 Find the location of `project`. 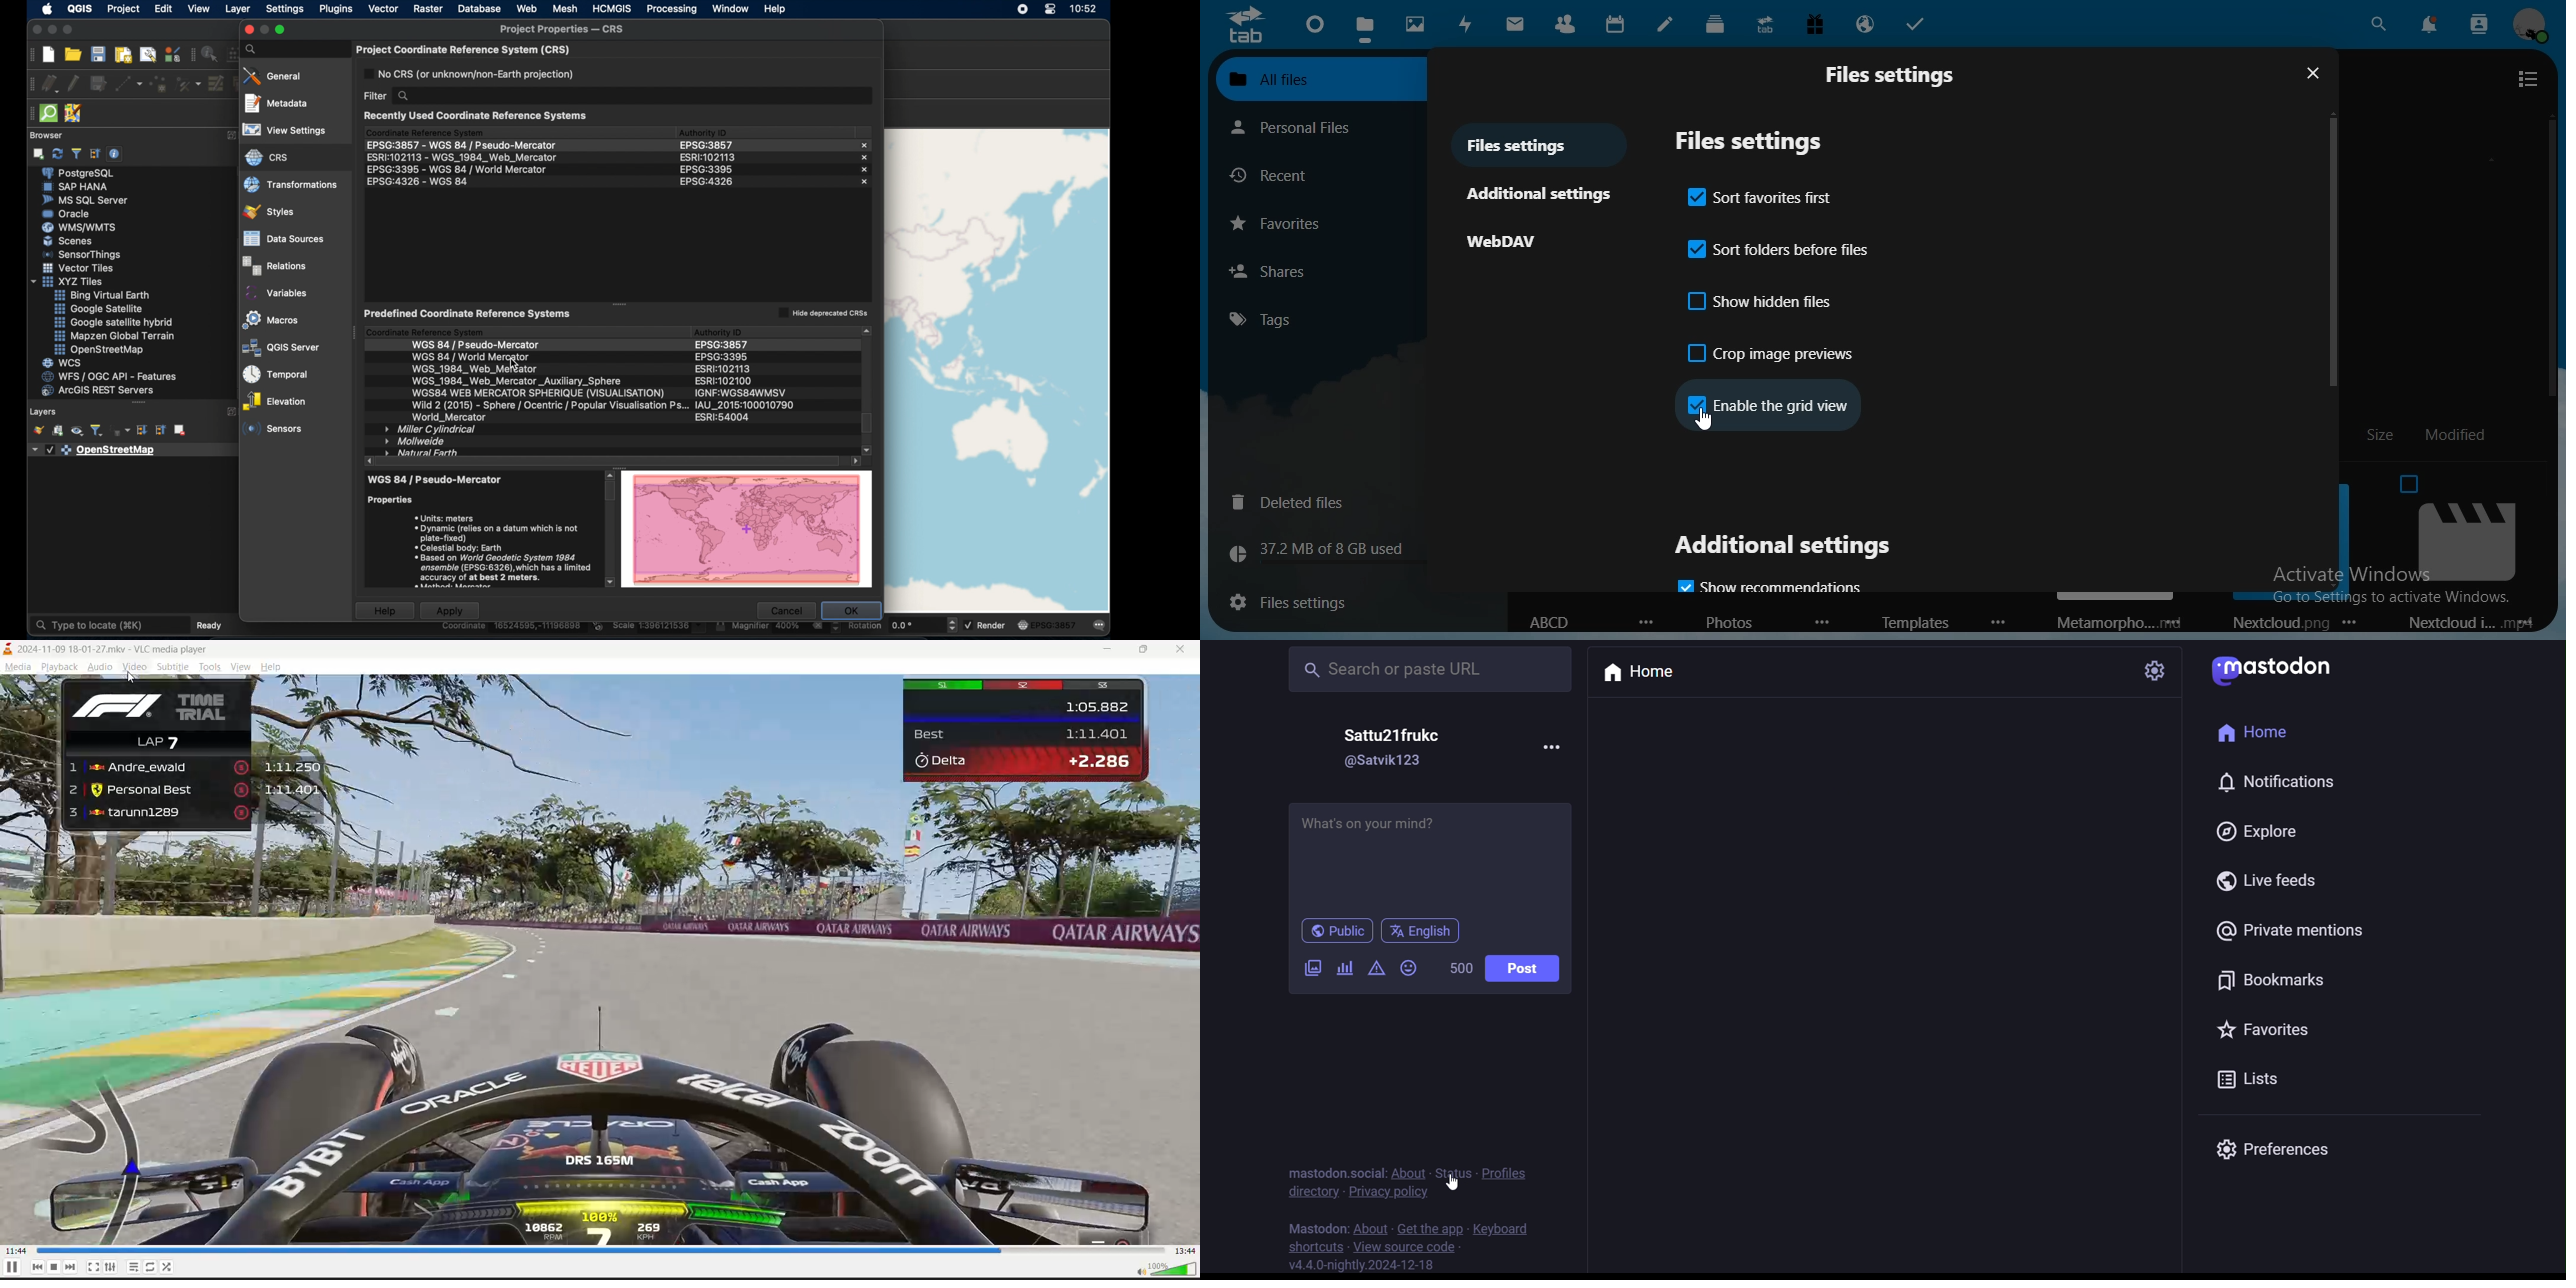

project is located at coordinates (122, 9).